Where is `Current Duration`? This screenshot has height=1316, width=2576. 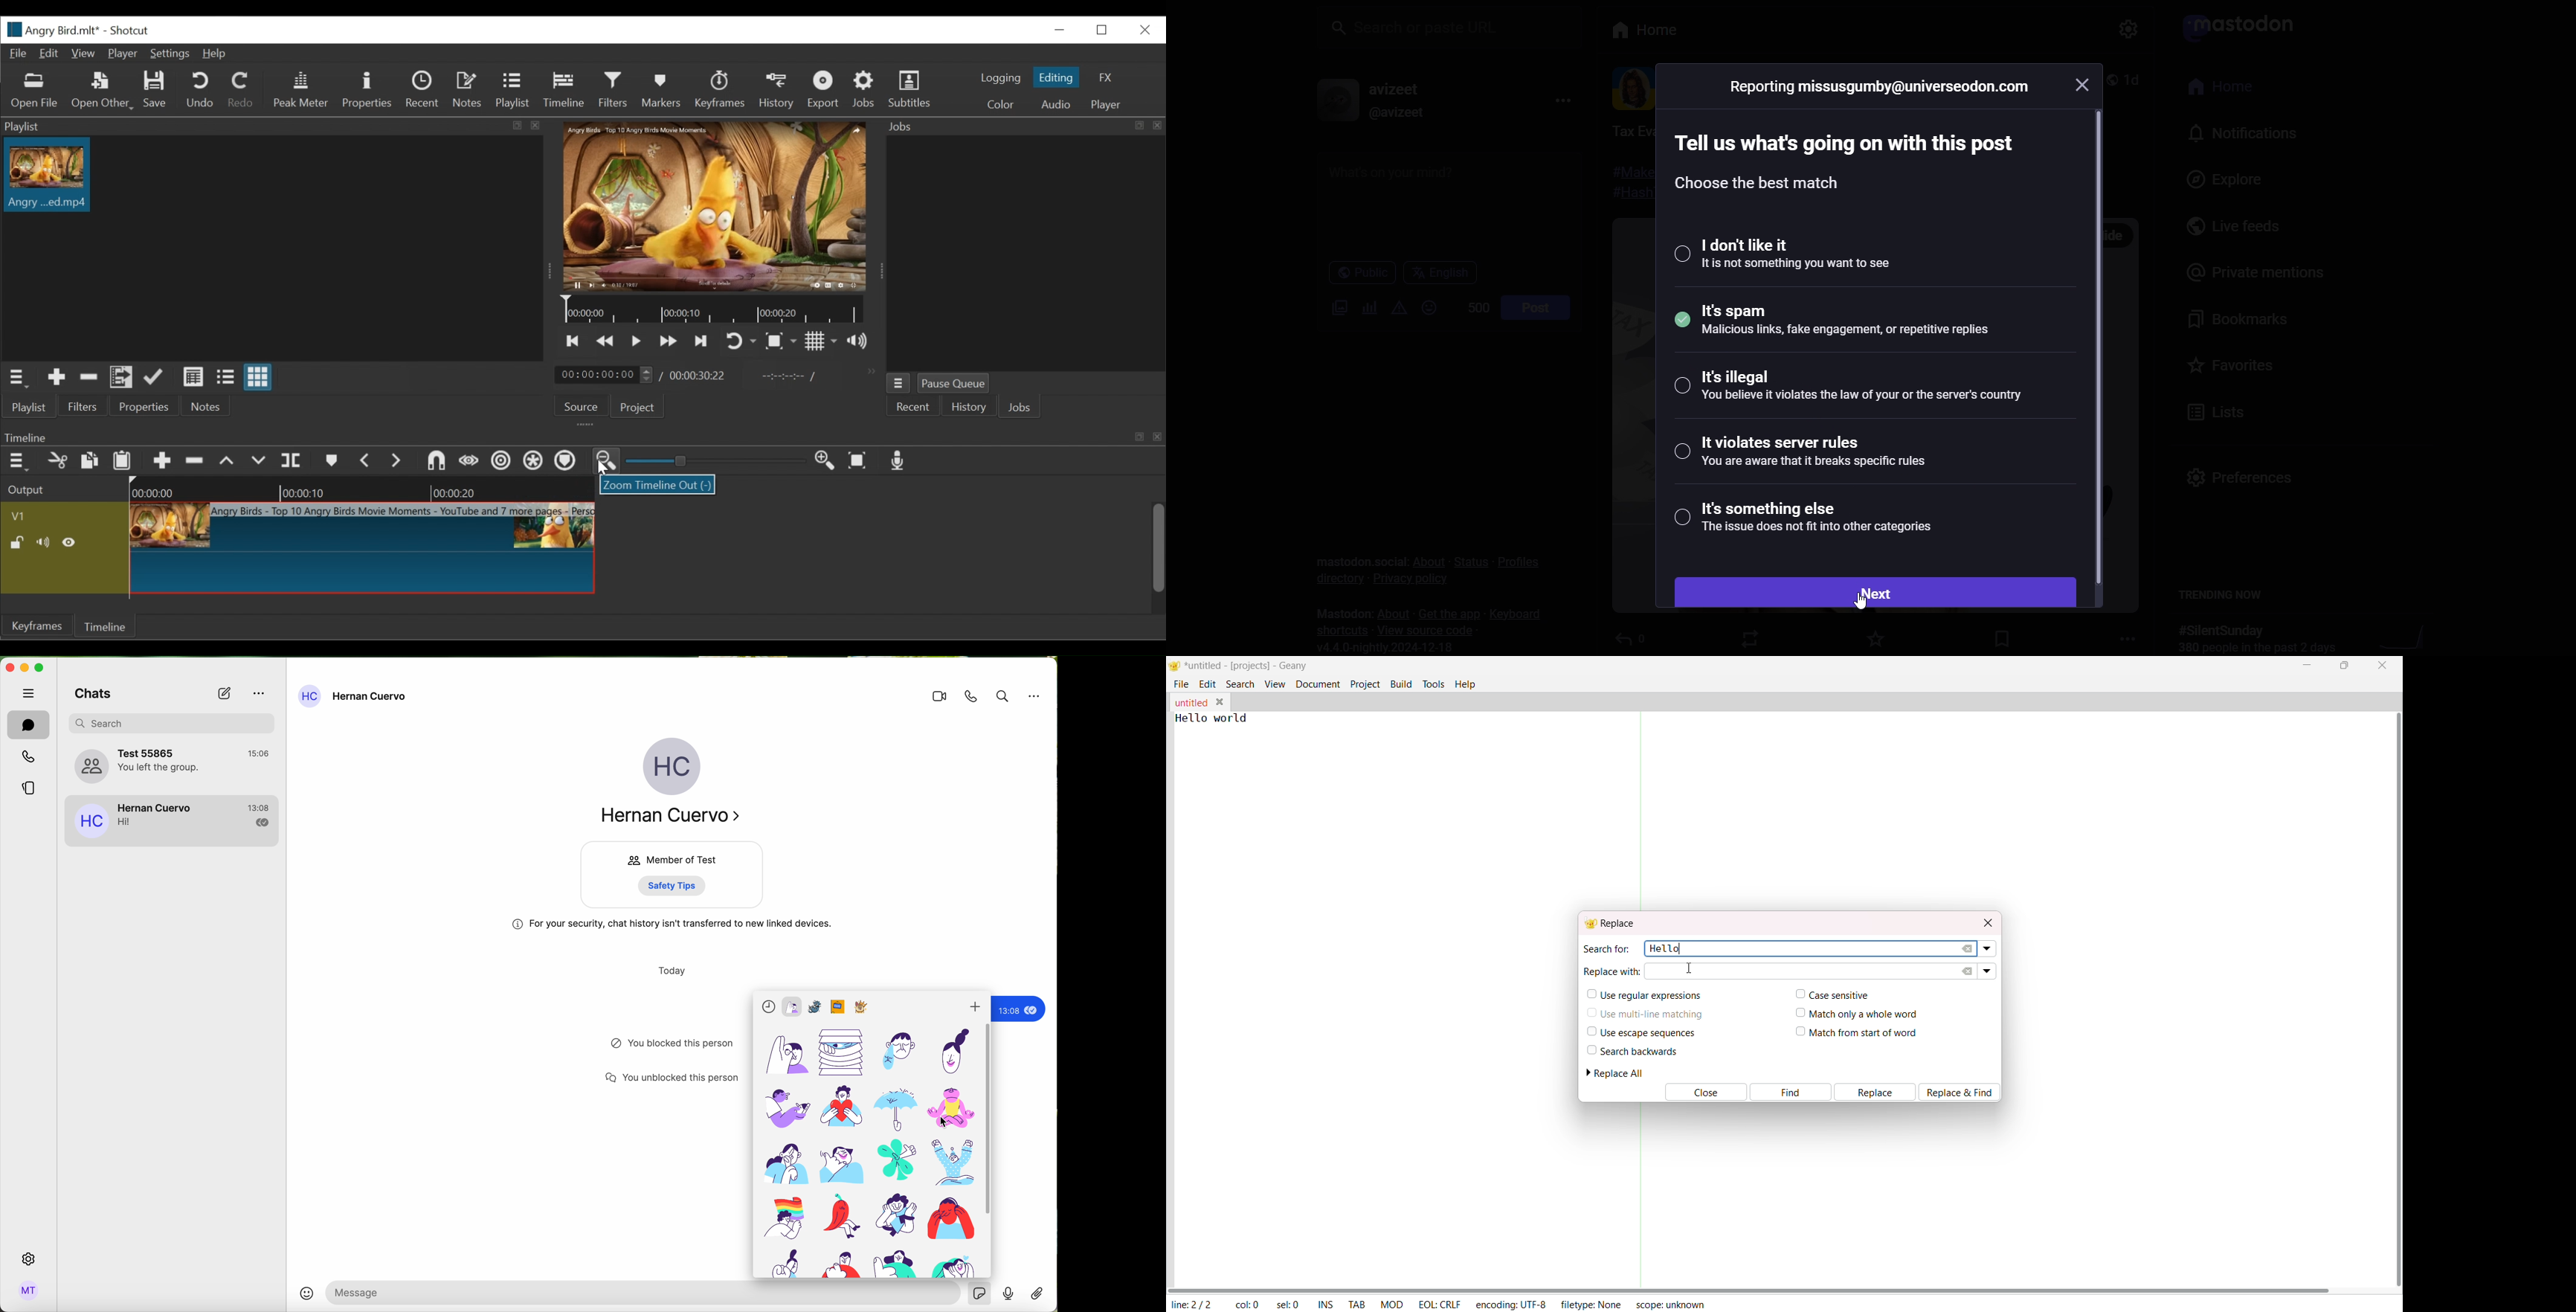 Current Duration is located at coordinates (604, 375).